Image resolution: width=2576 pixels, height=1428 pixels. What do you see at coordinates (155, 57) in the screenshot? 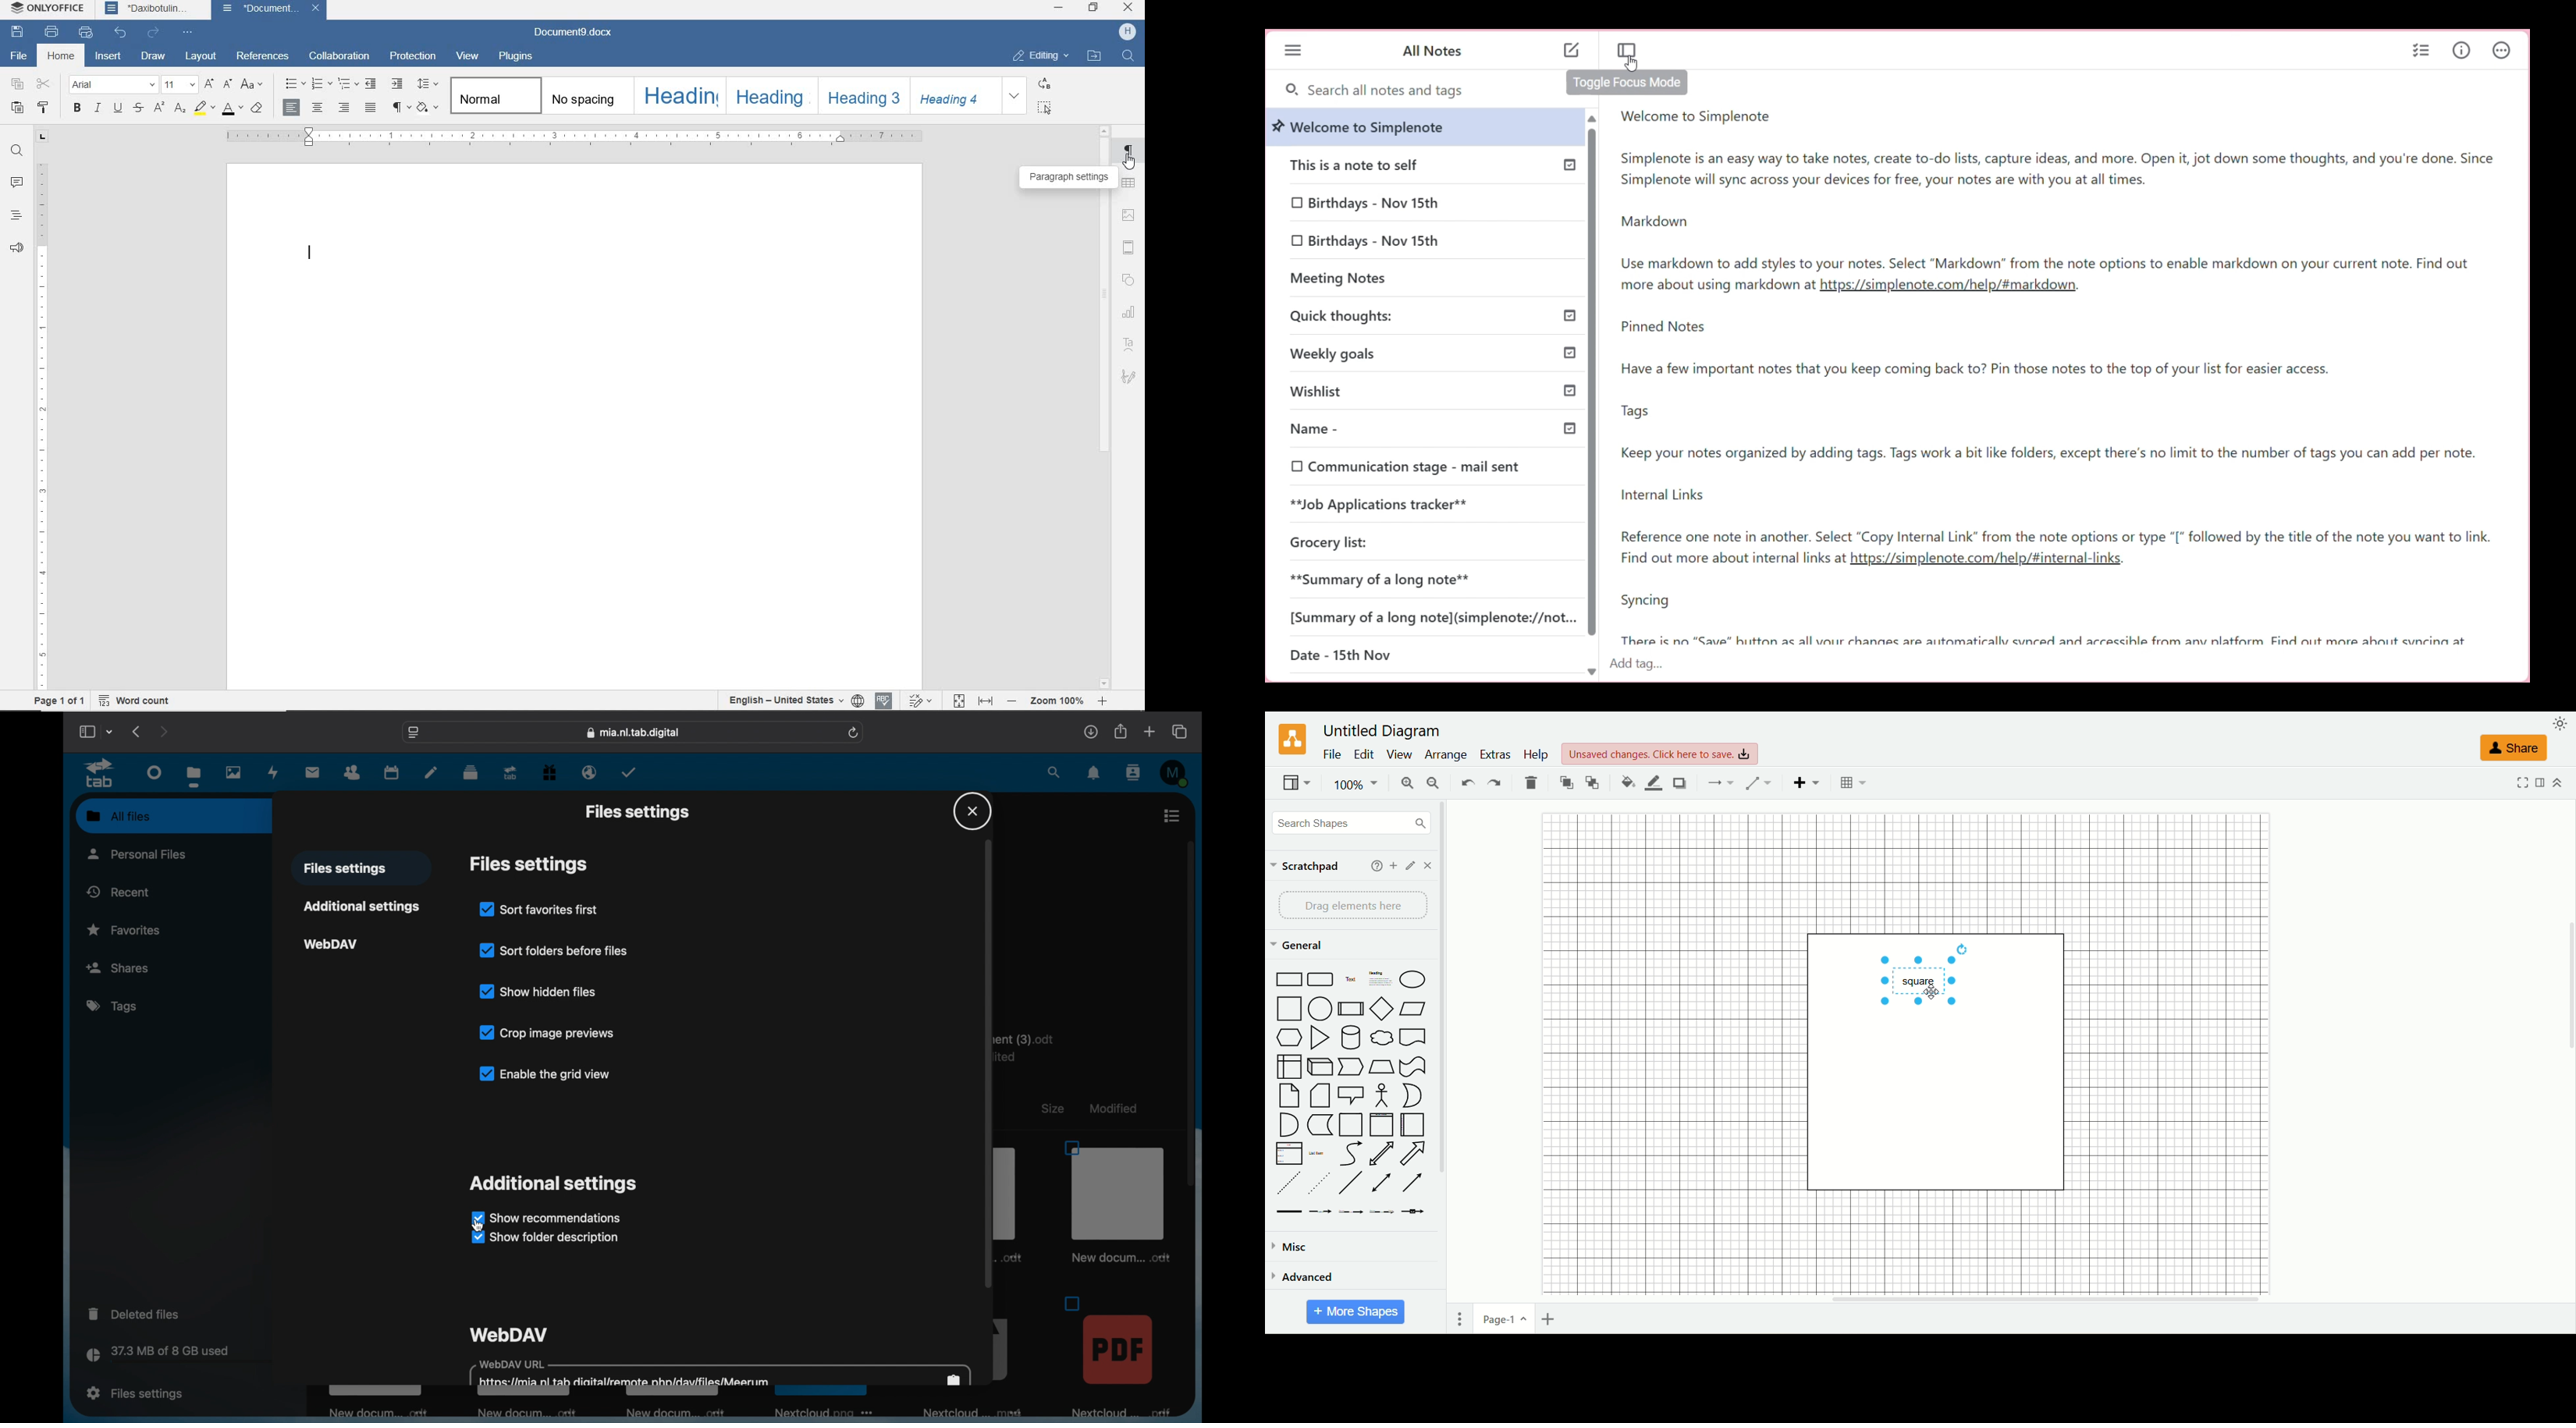
I see `draw` at bounding box center [155, 57].